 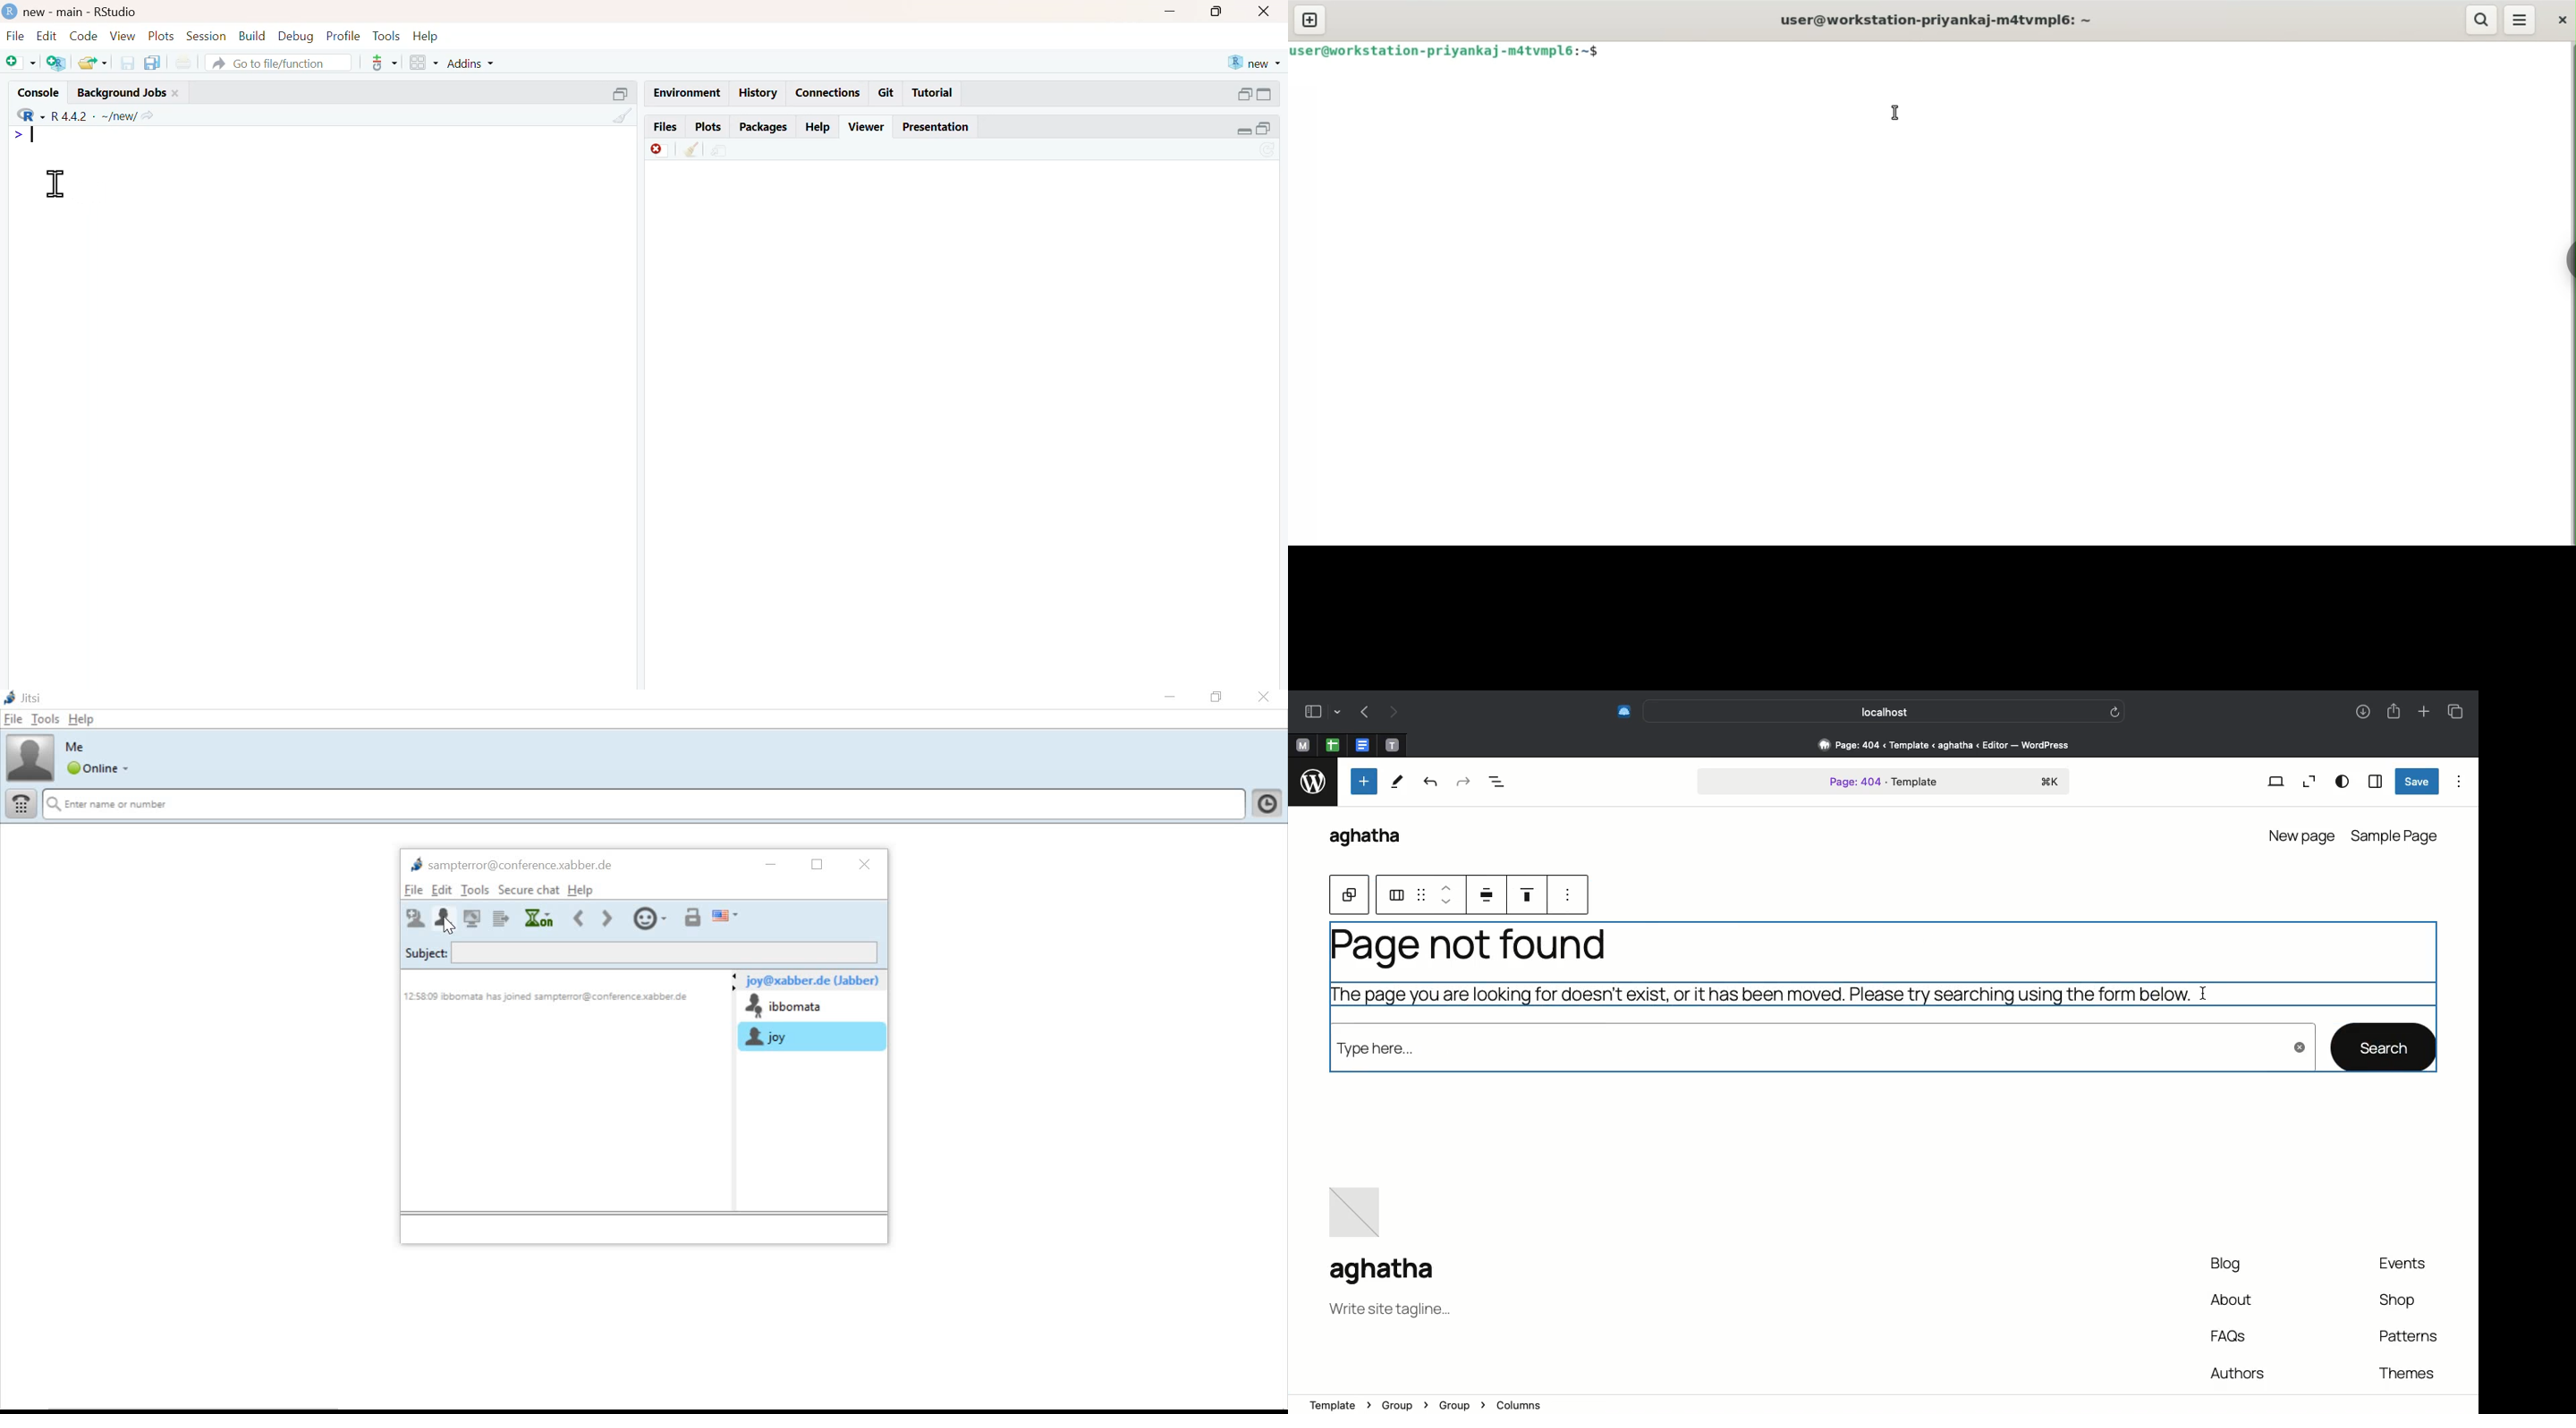 I want to click on Blog, so click(x=2221, y=1265).